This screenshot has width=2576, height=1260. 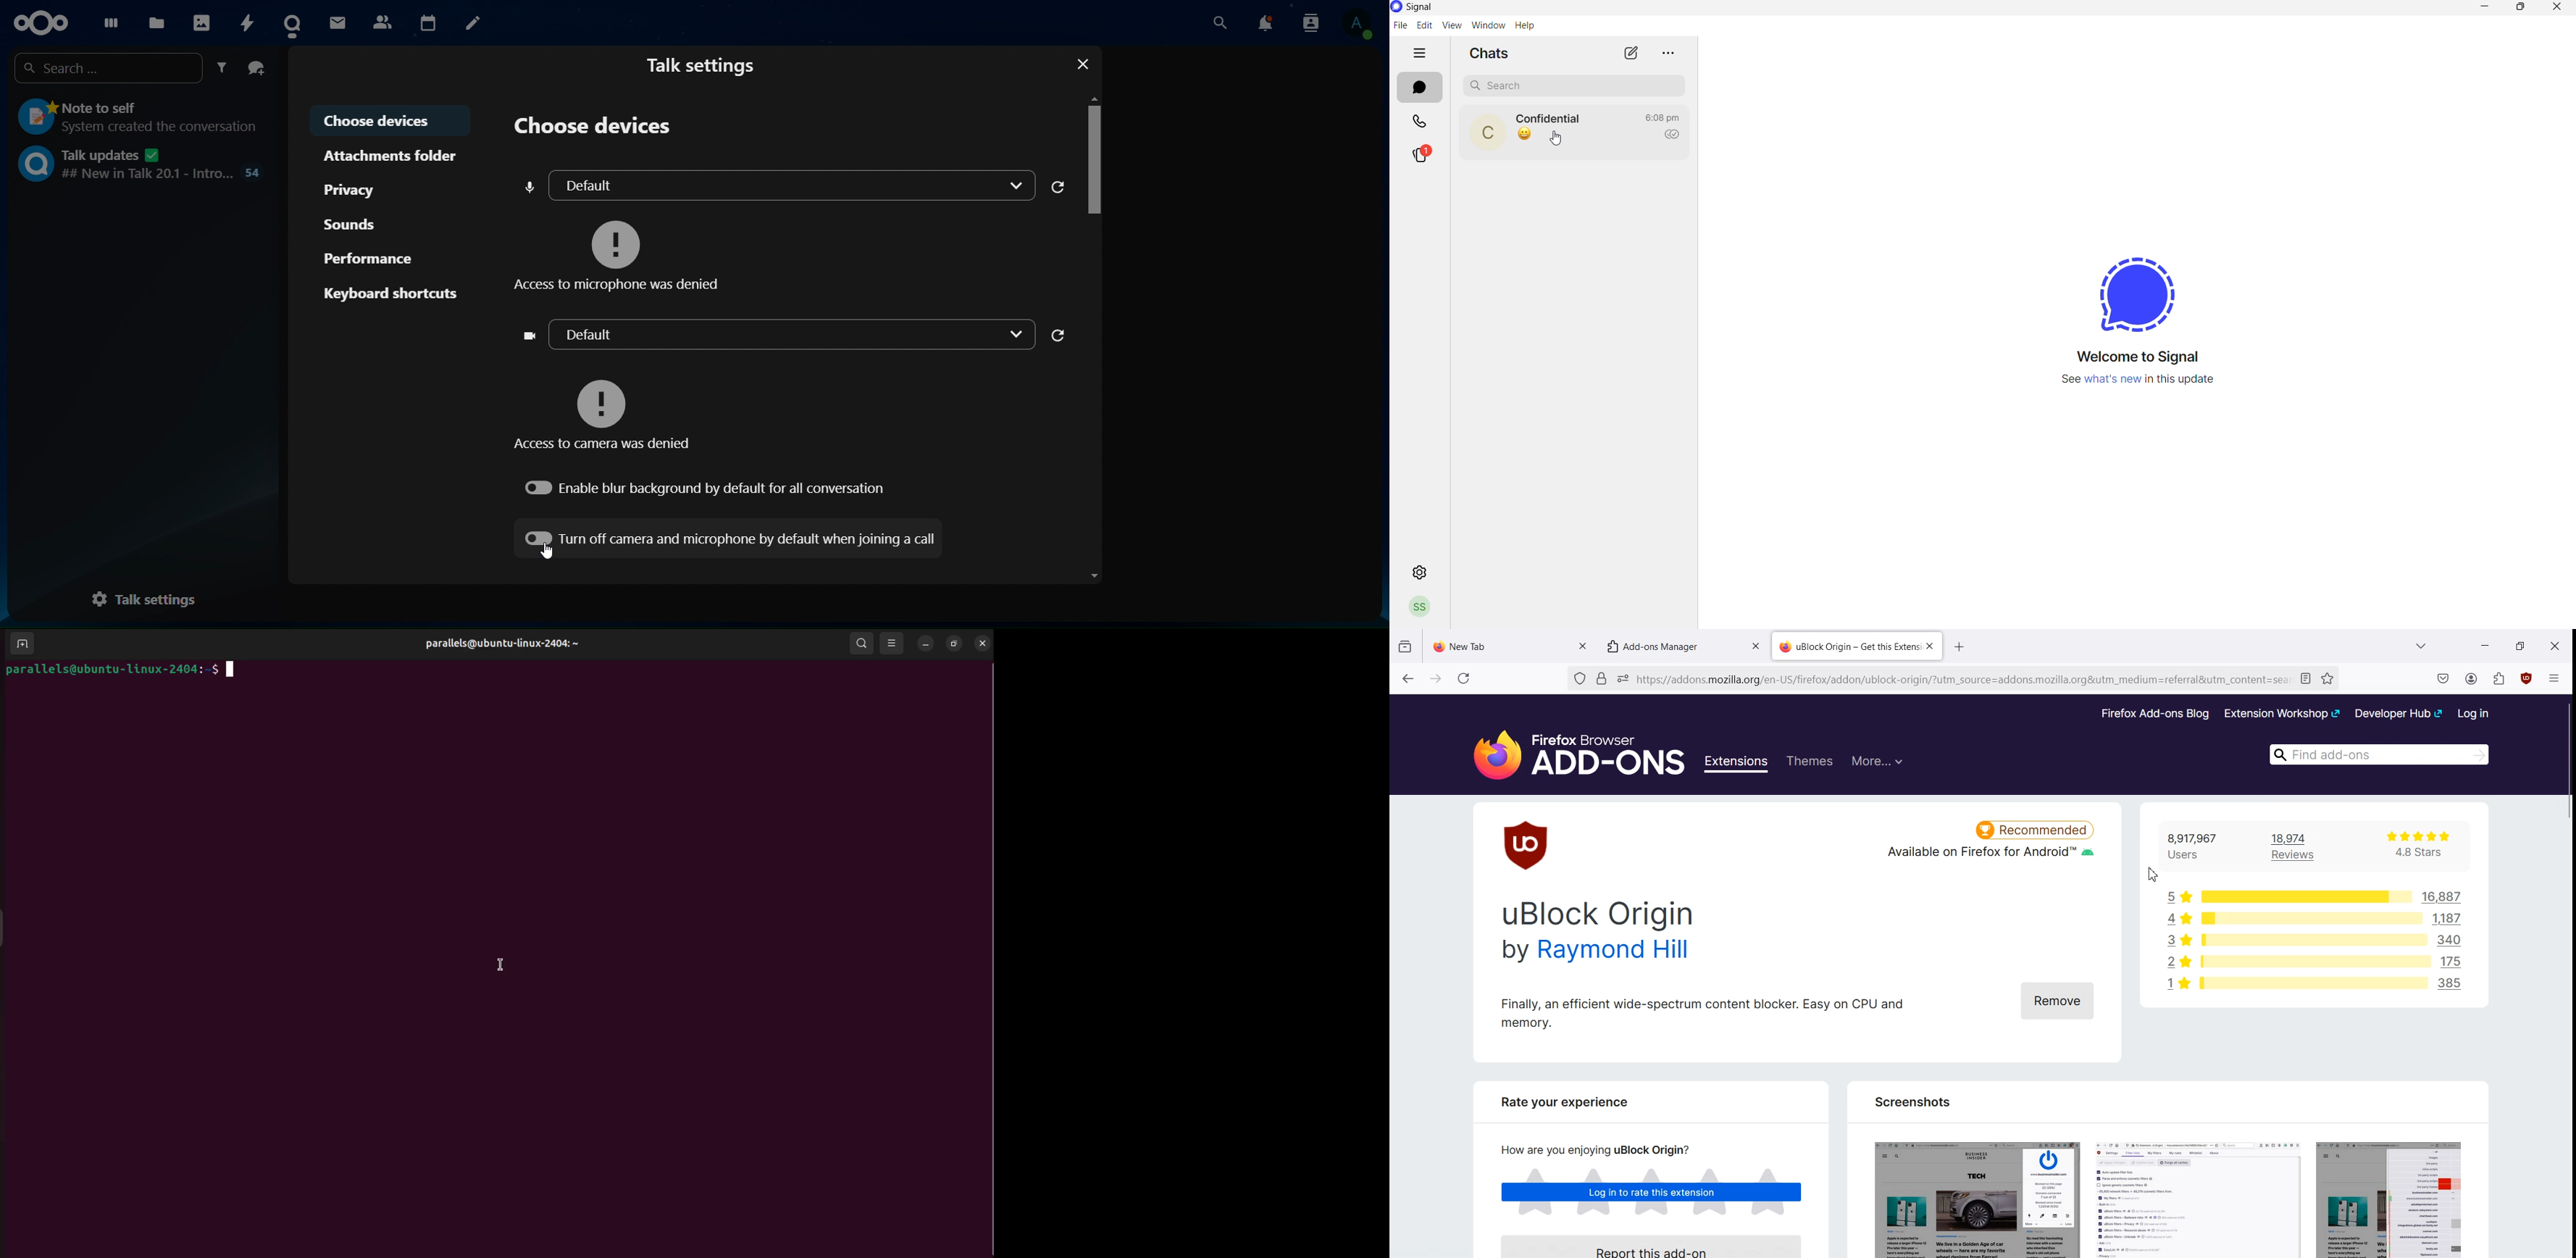 I want to click on enable blur background by default for all conversation, so click(x=704, y=487).